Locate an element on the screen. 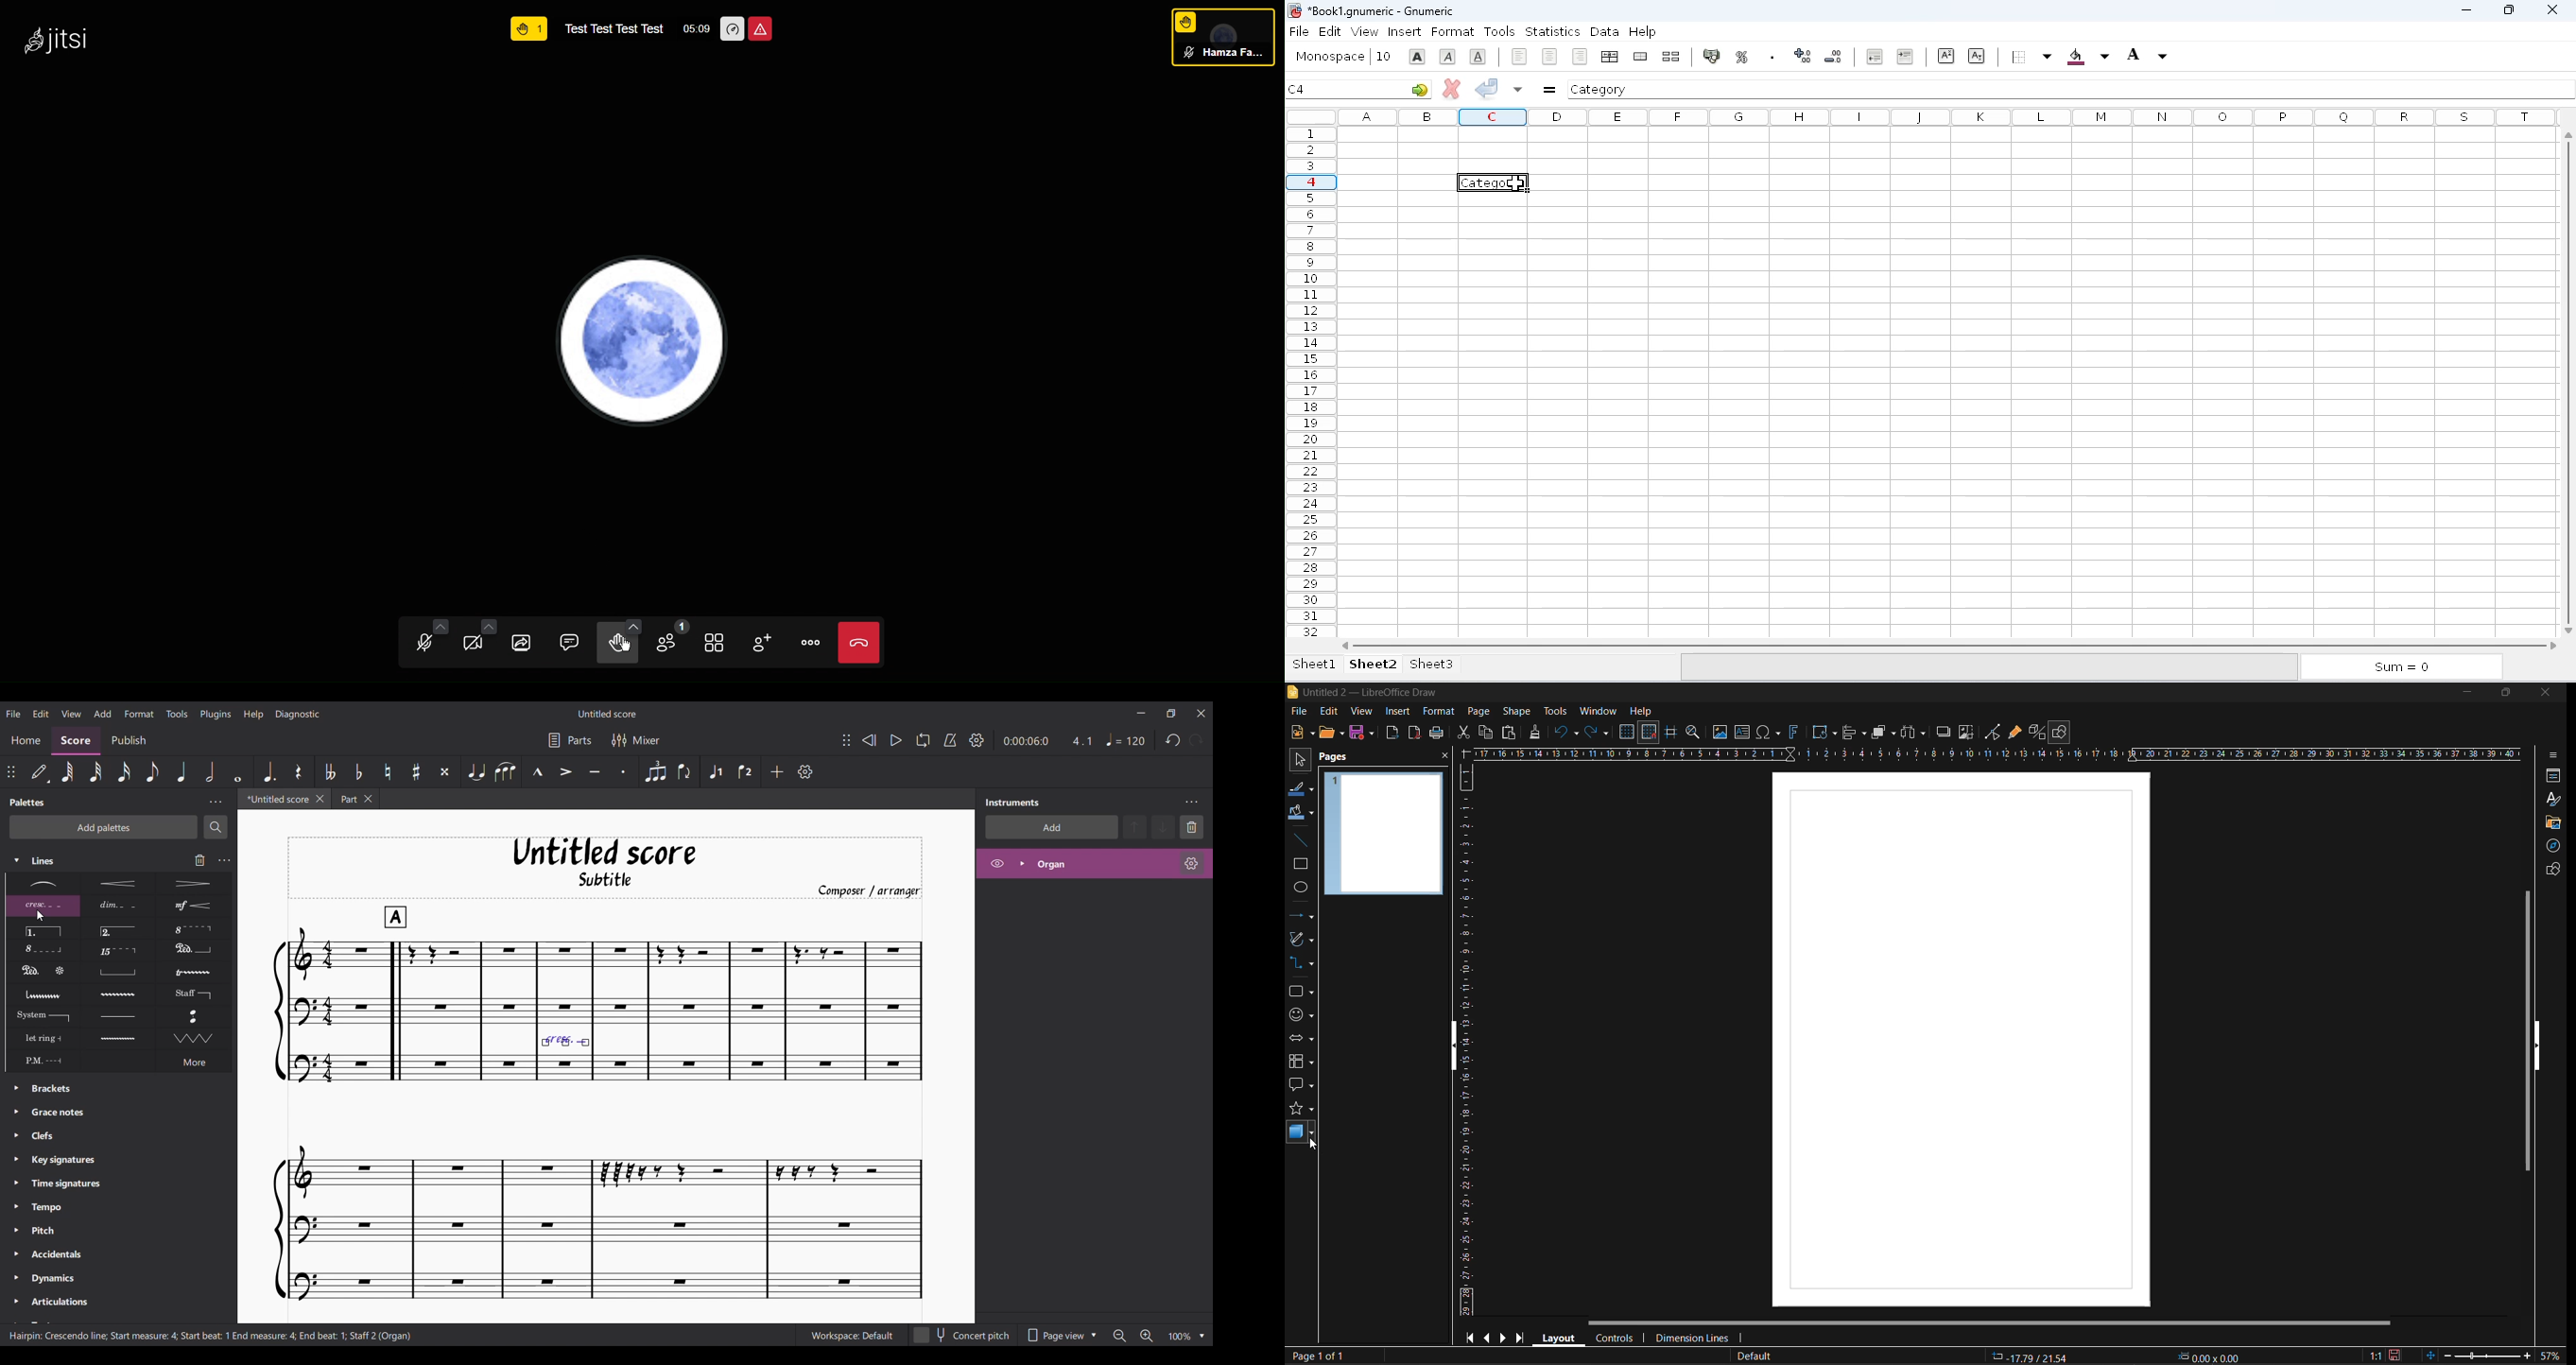 The image size is (2576, 1372). Augmentation dot is located at coordinates (269, 772).